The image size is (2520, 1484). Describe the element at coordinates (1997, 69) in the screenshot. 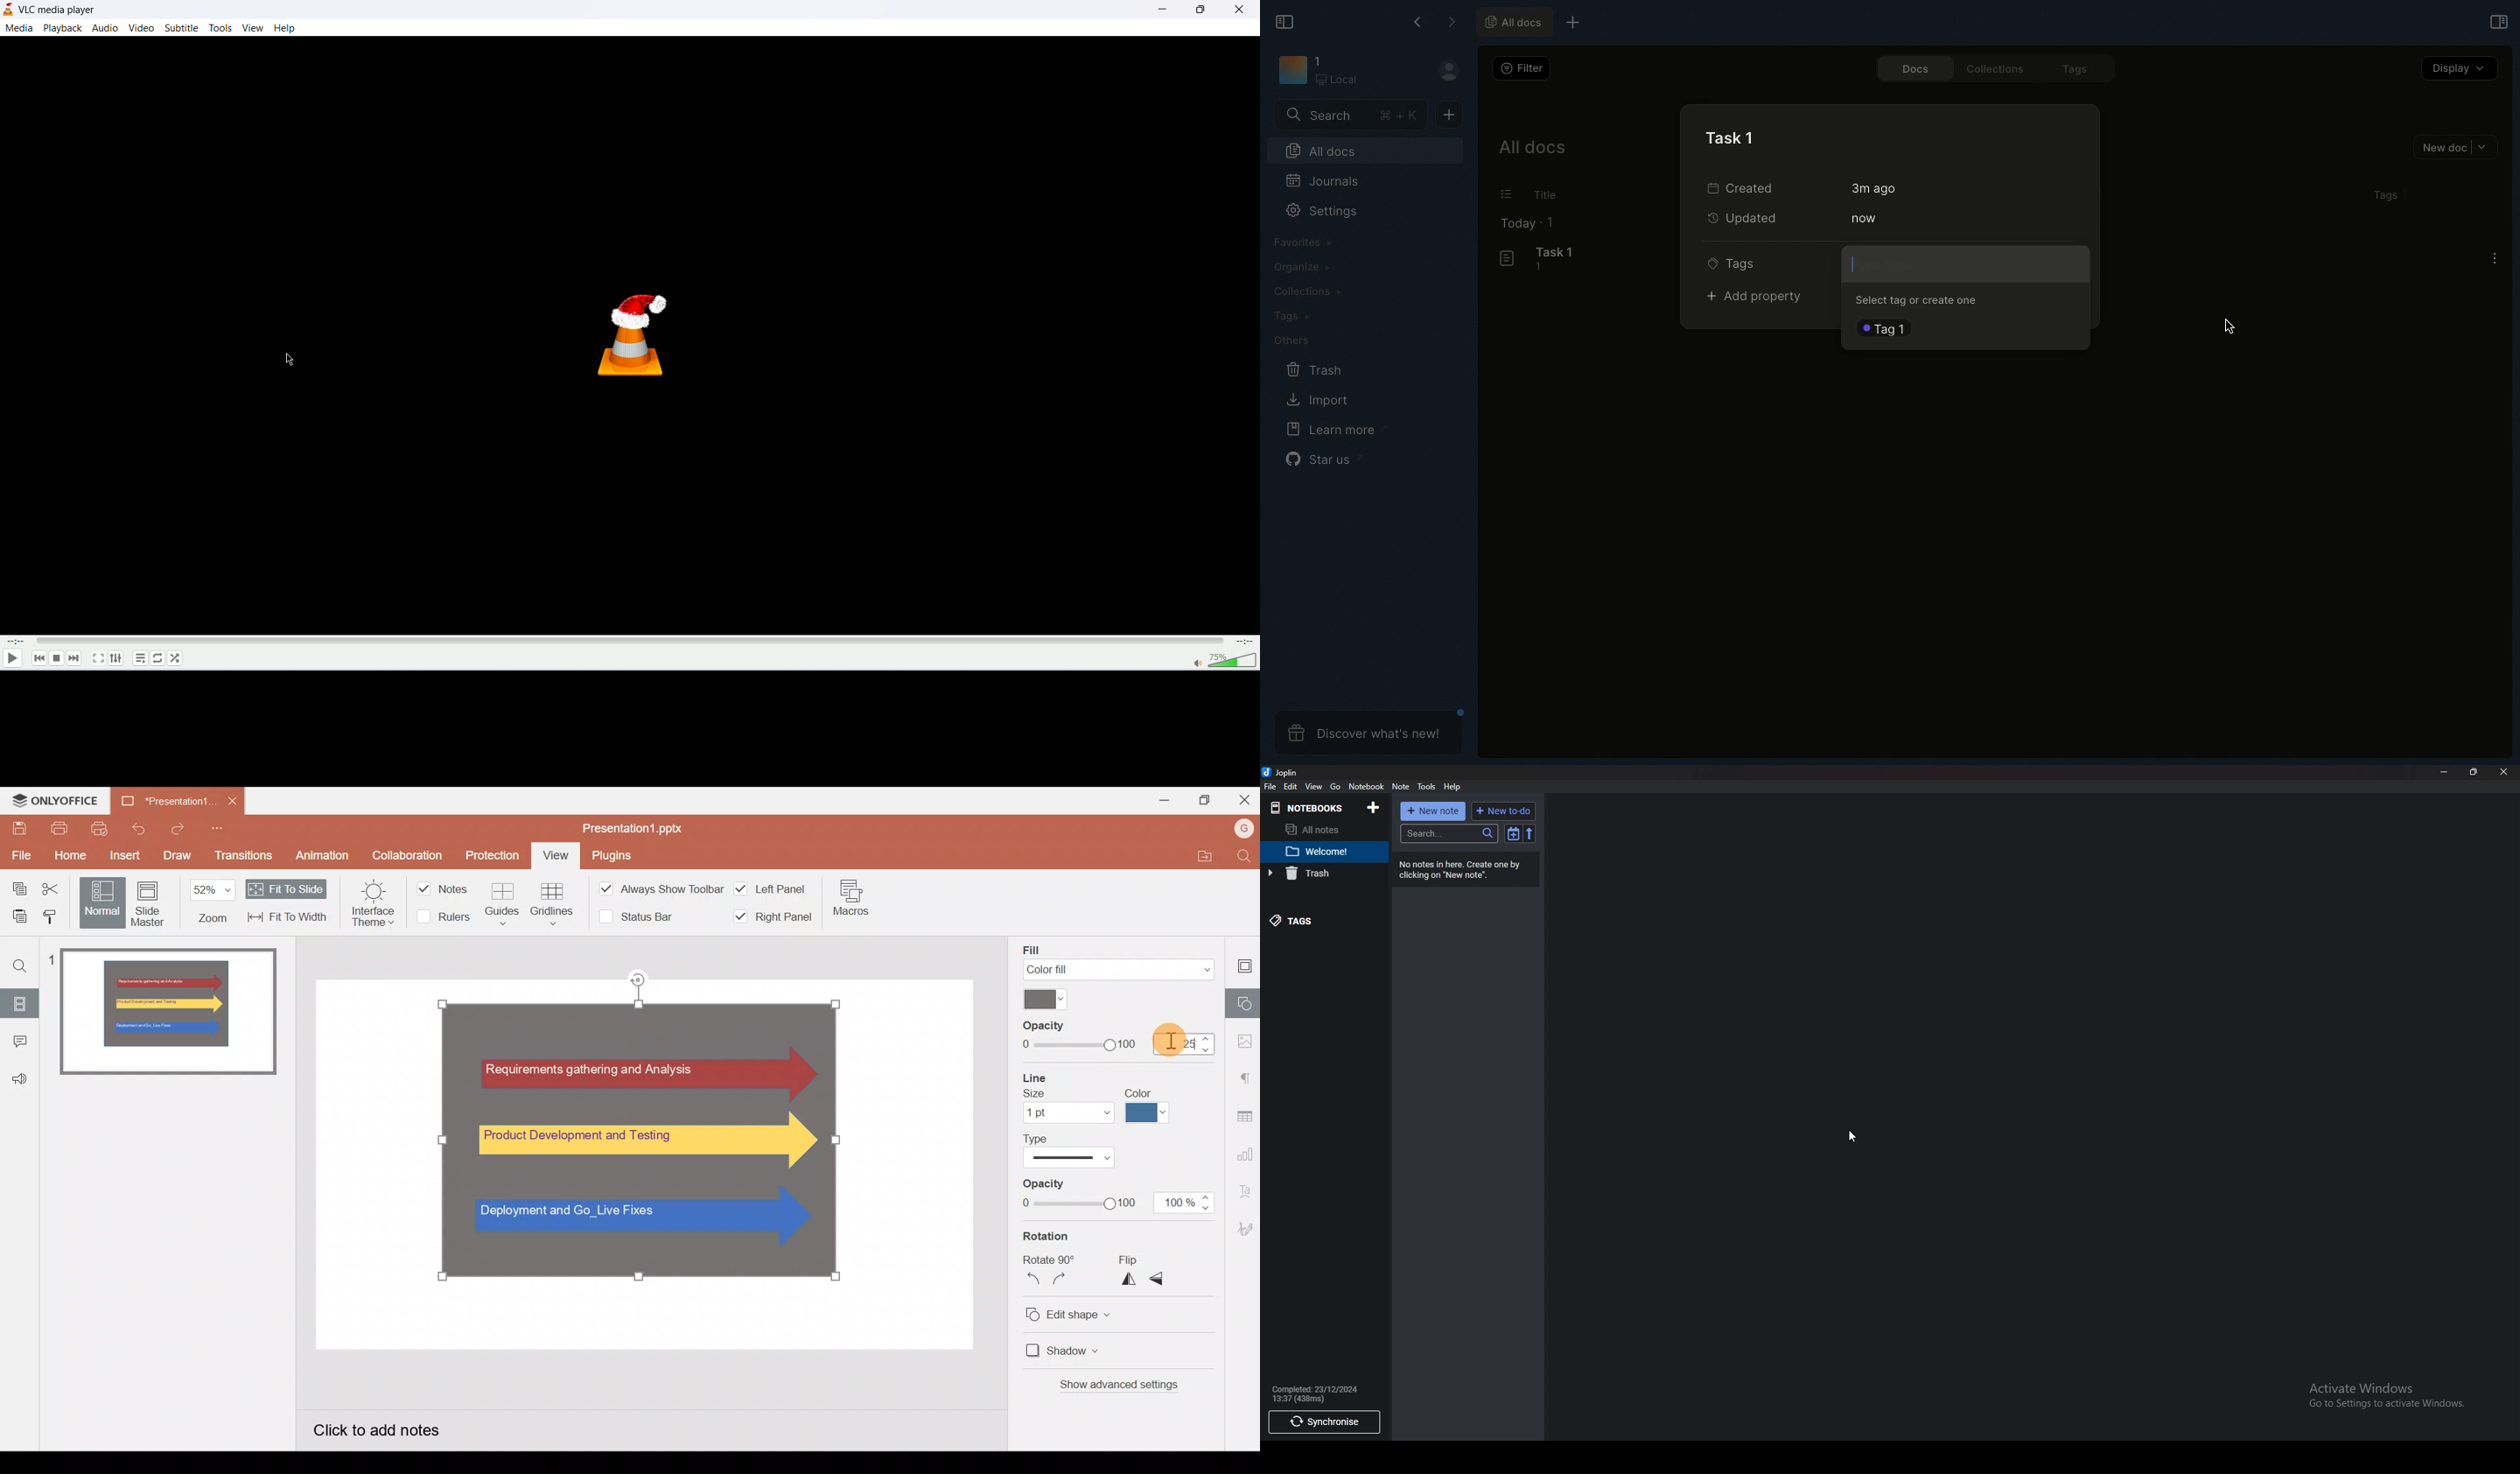

I see `Collections` at that location.